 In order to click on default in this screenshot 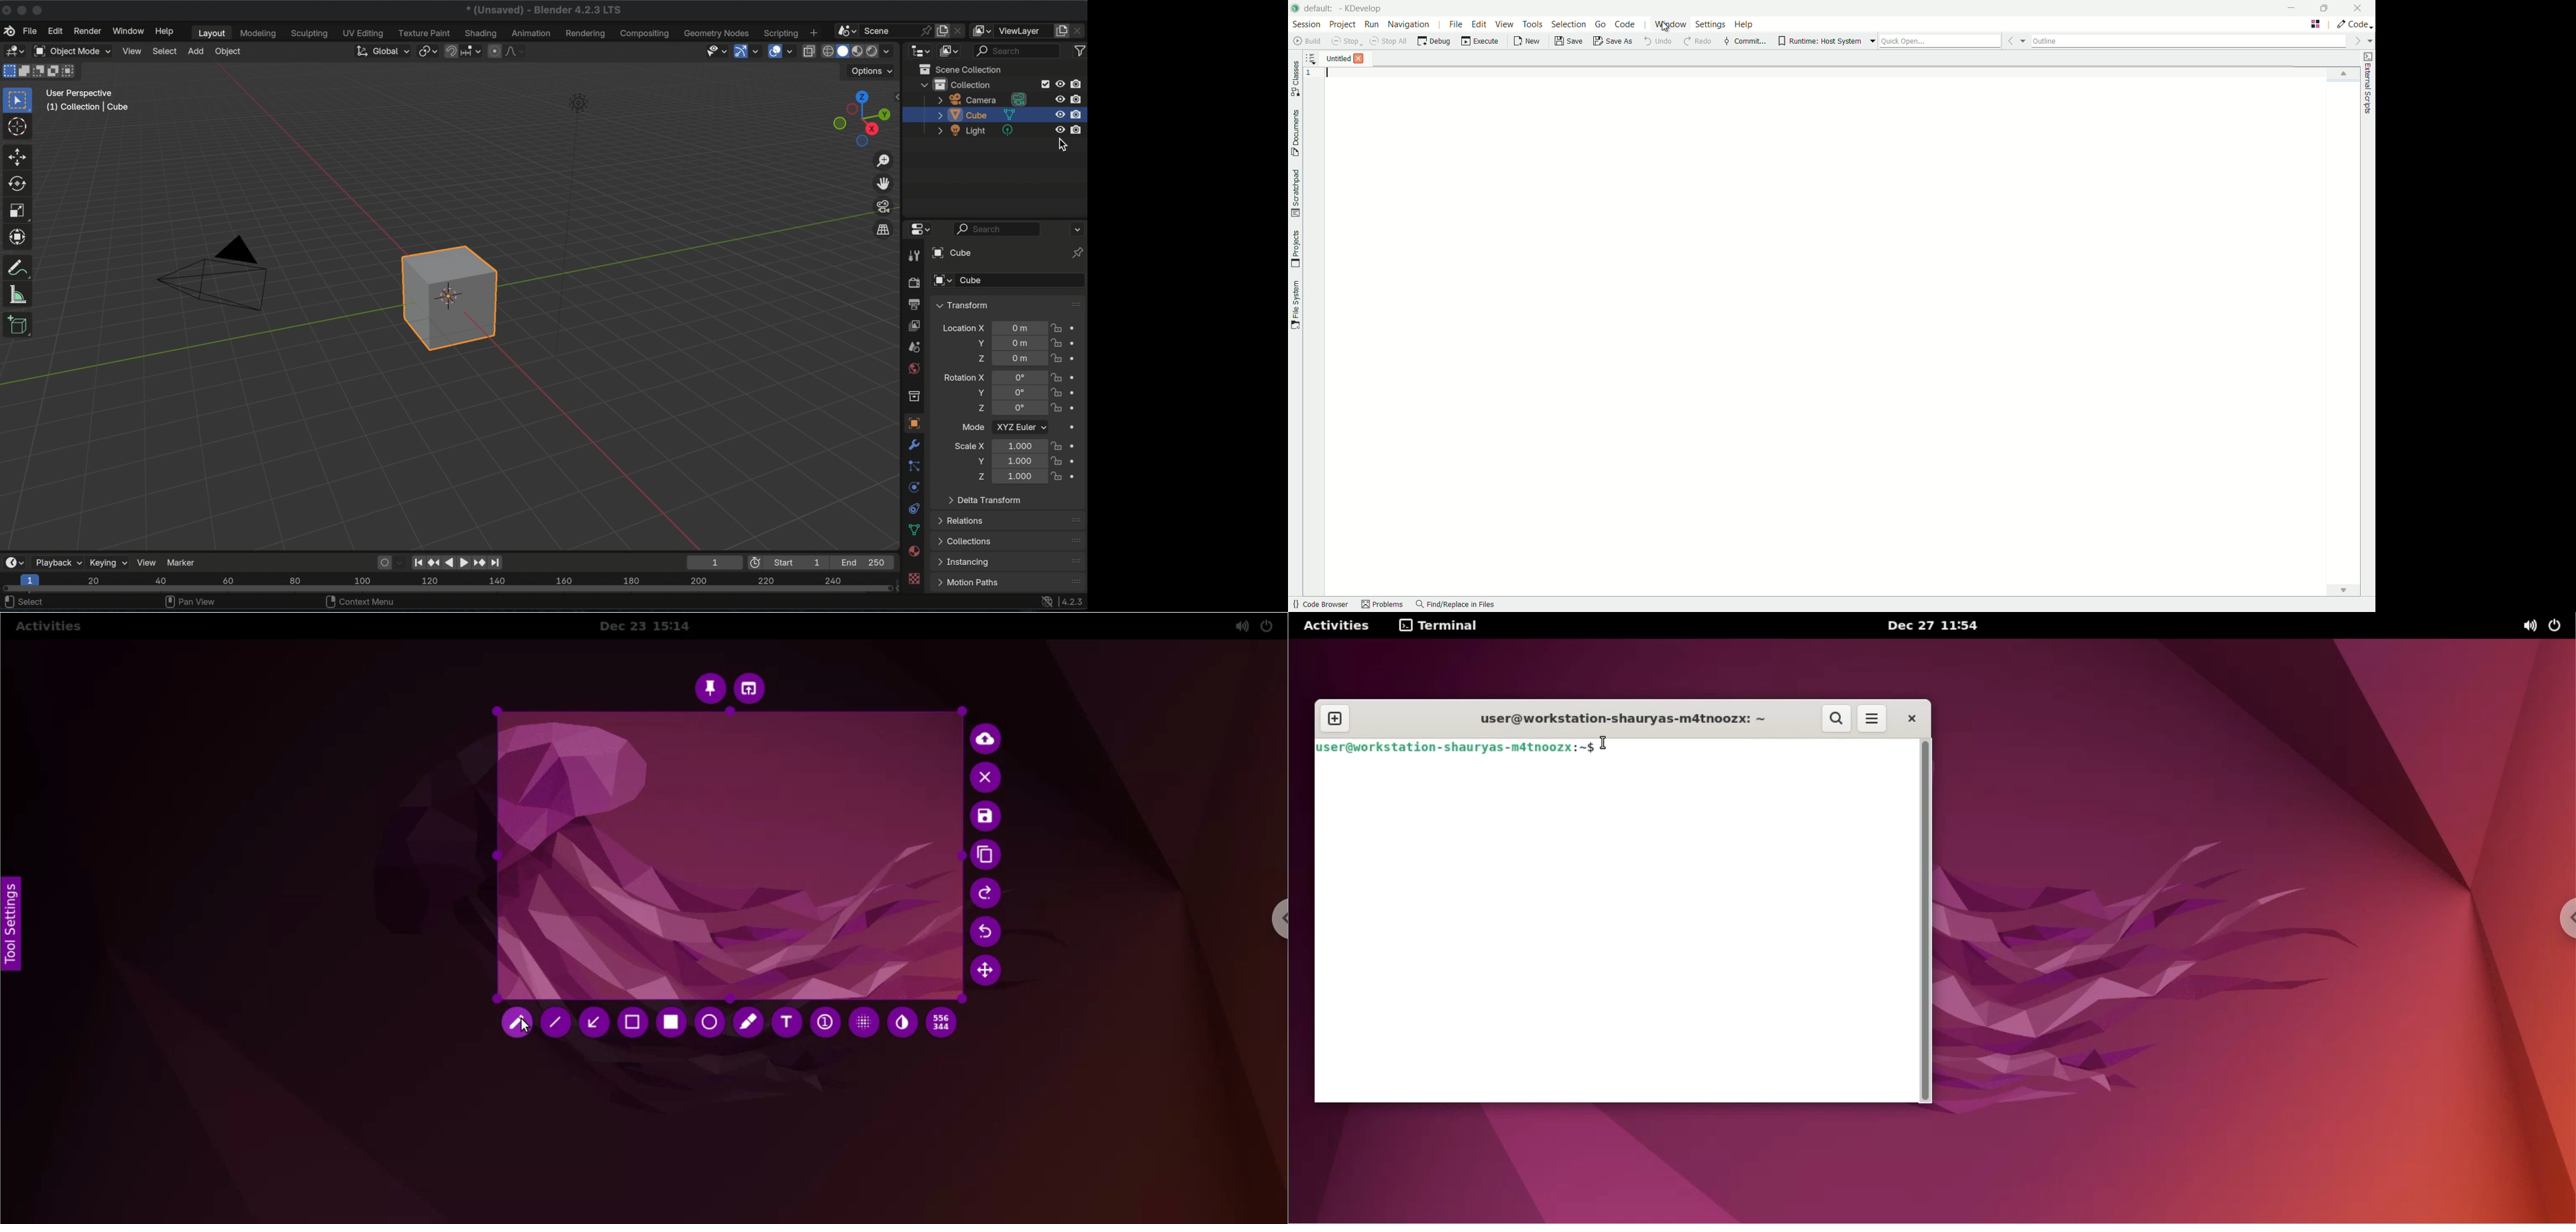, I will do `click(1322, 8)`.